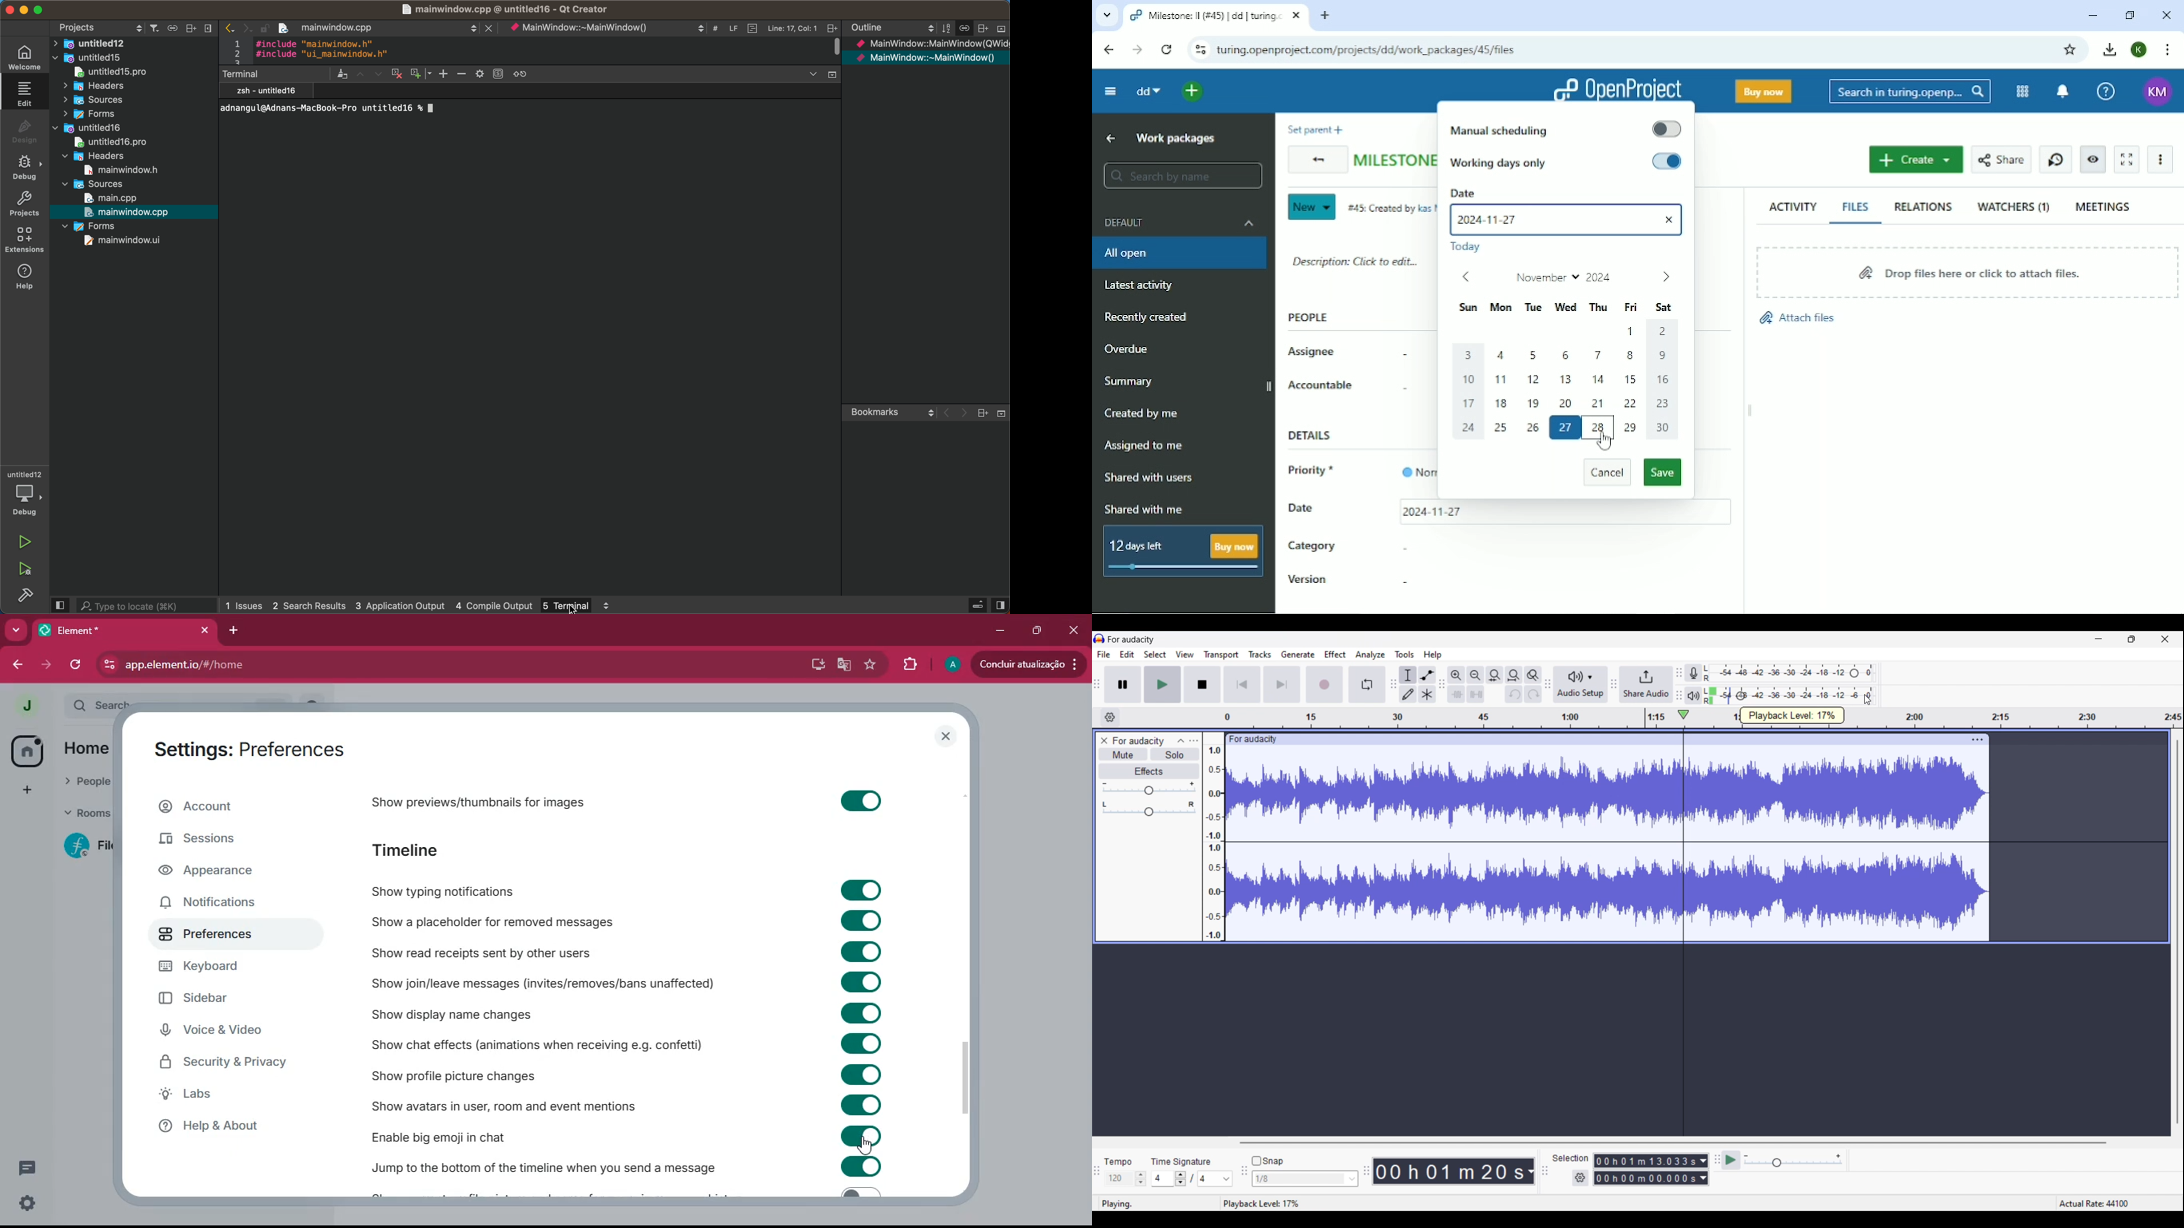 Image resolution: width=2184 pixels, height=1232 pixels. I want to click on Current track, so click(1449, 843).